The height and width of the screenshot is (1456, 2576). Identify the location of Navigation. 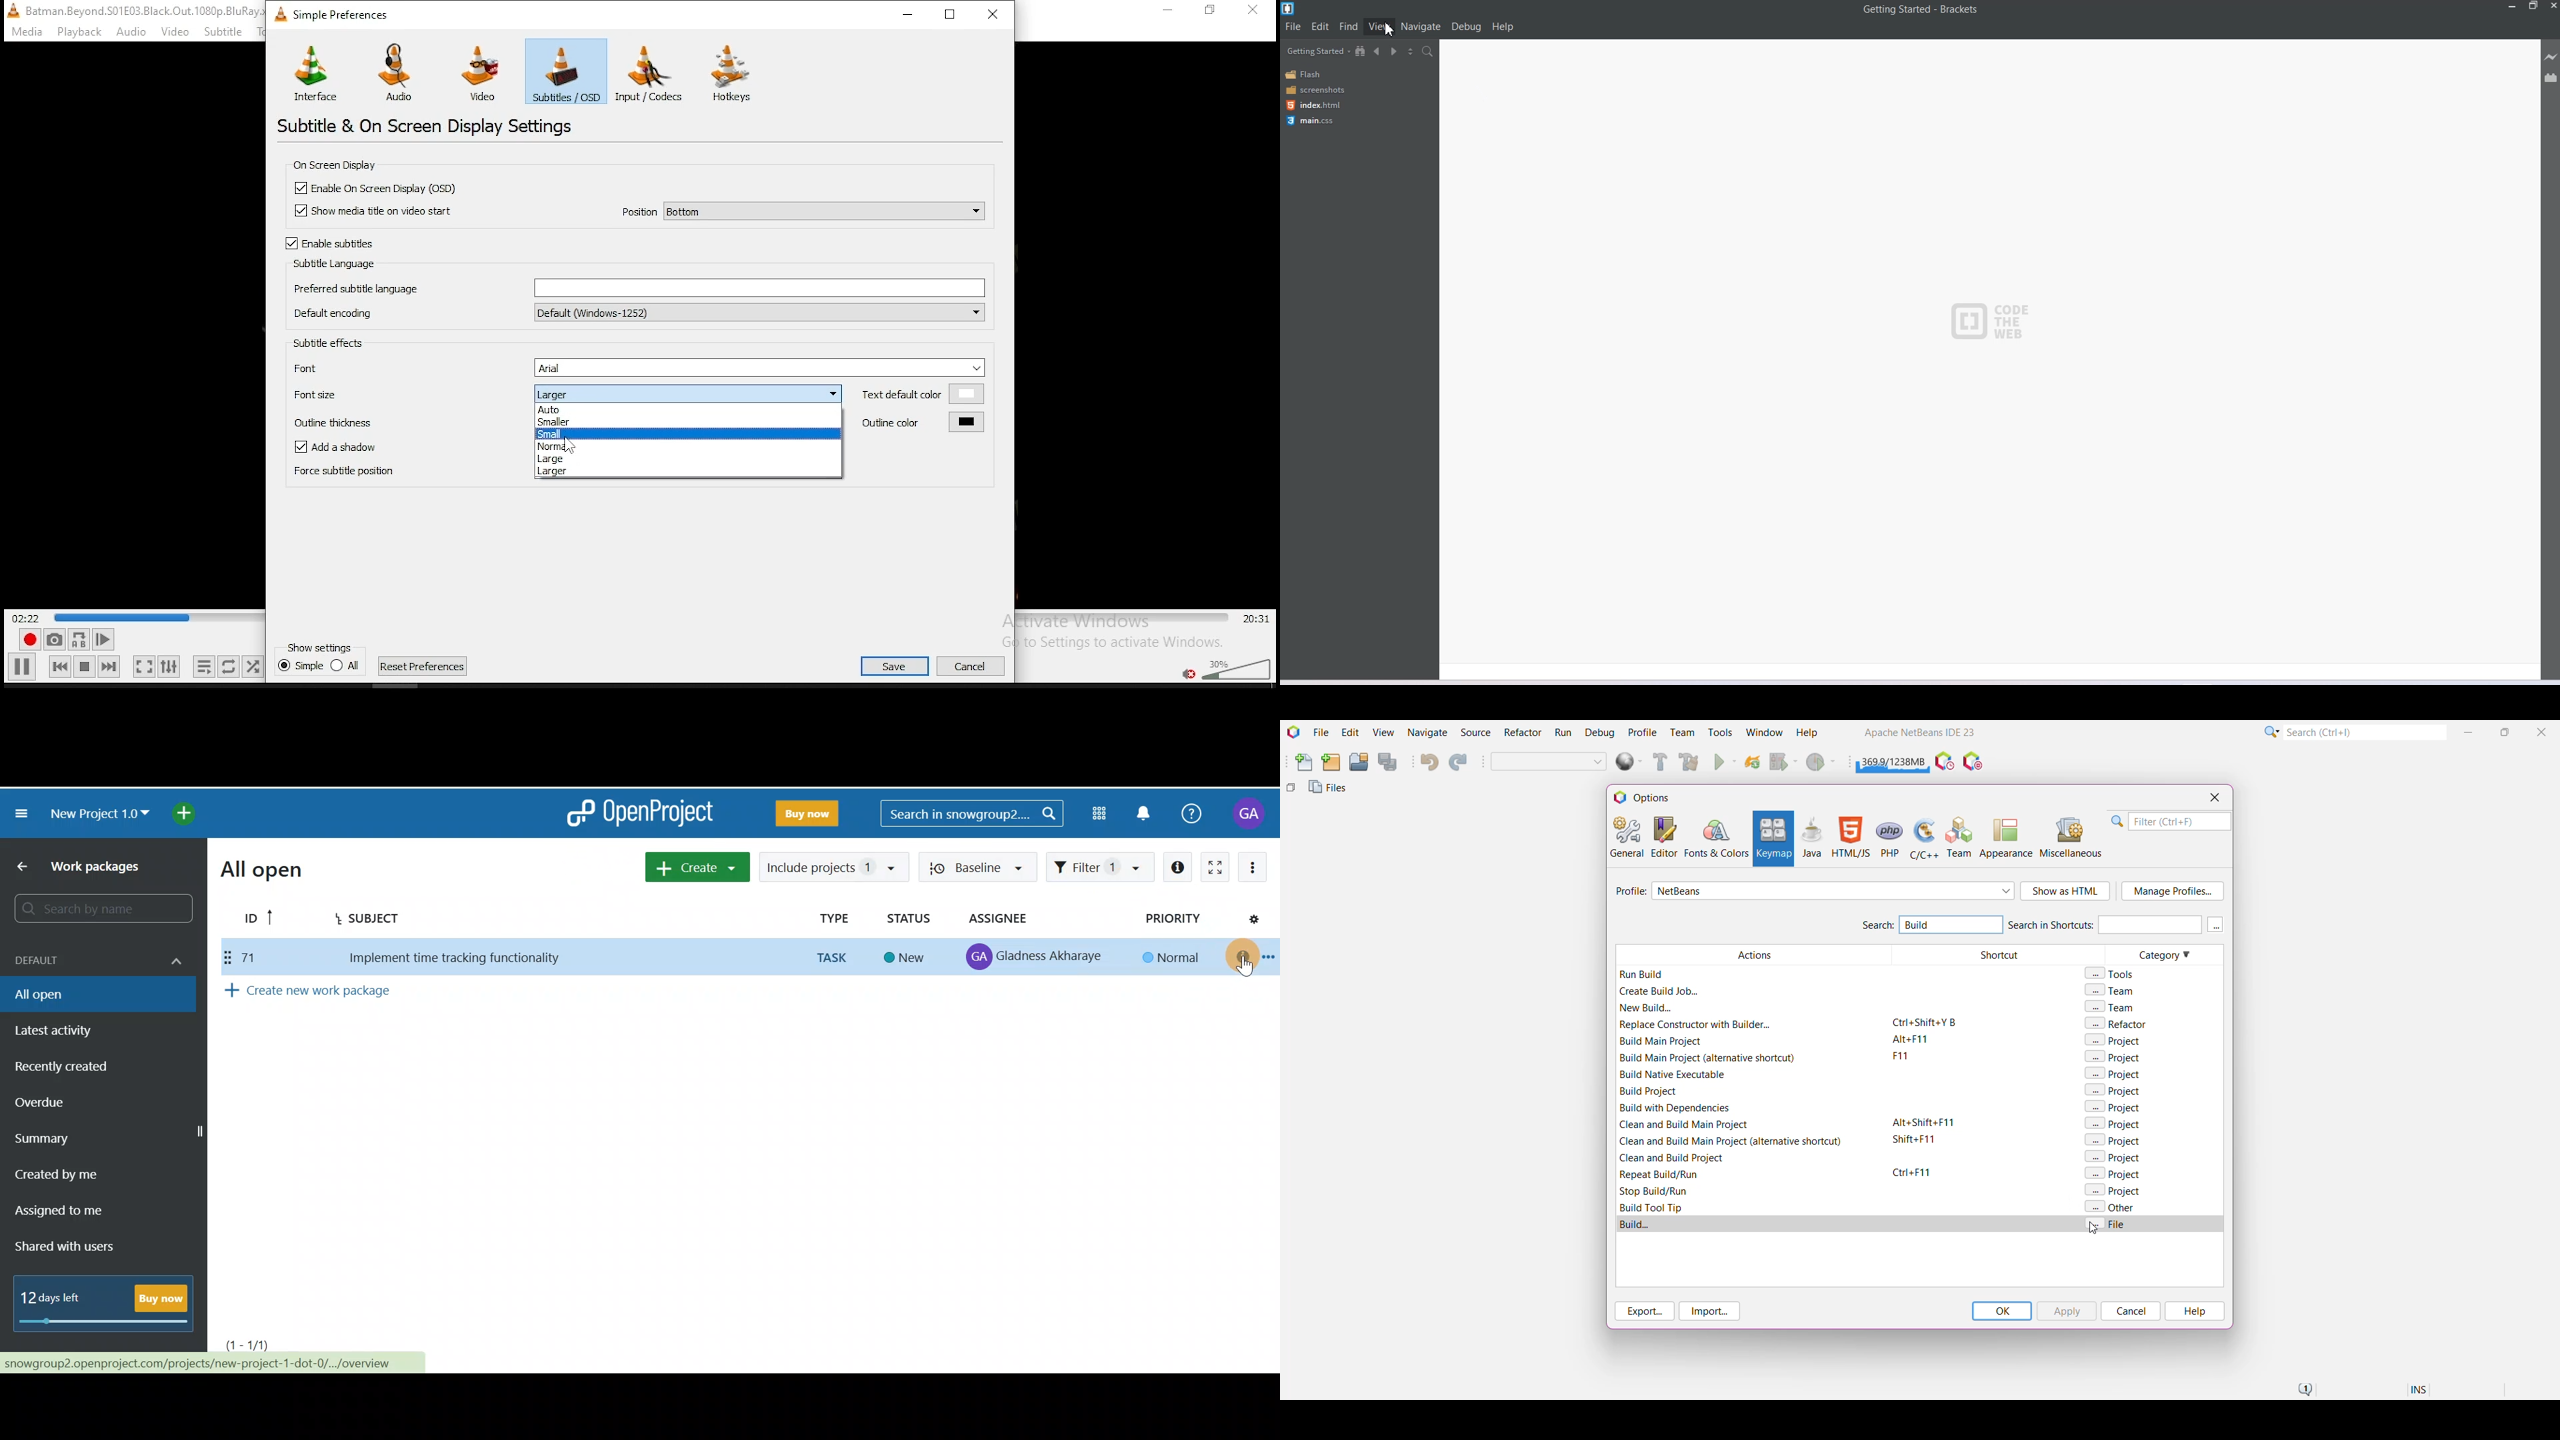
(1421, 26).